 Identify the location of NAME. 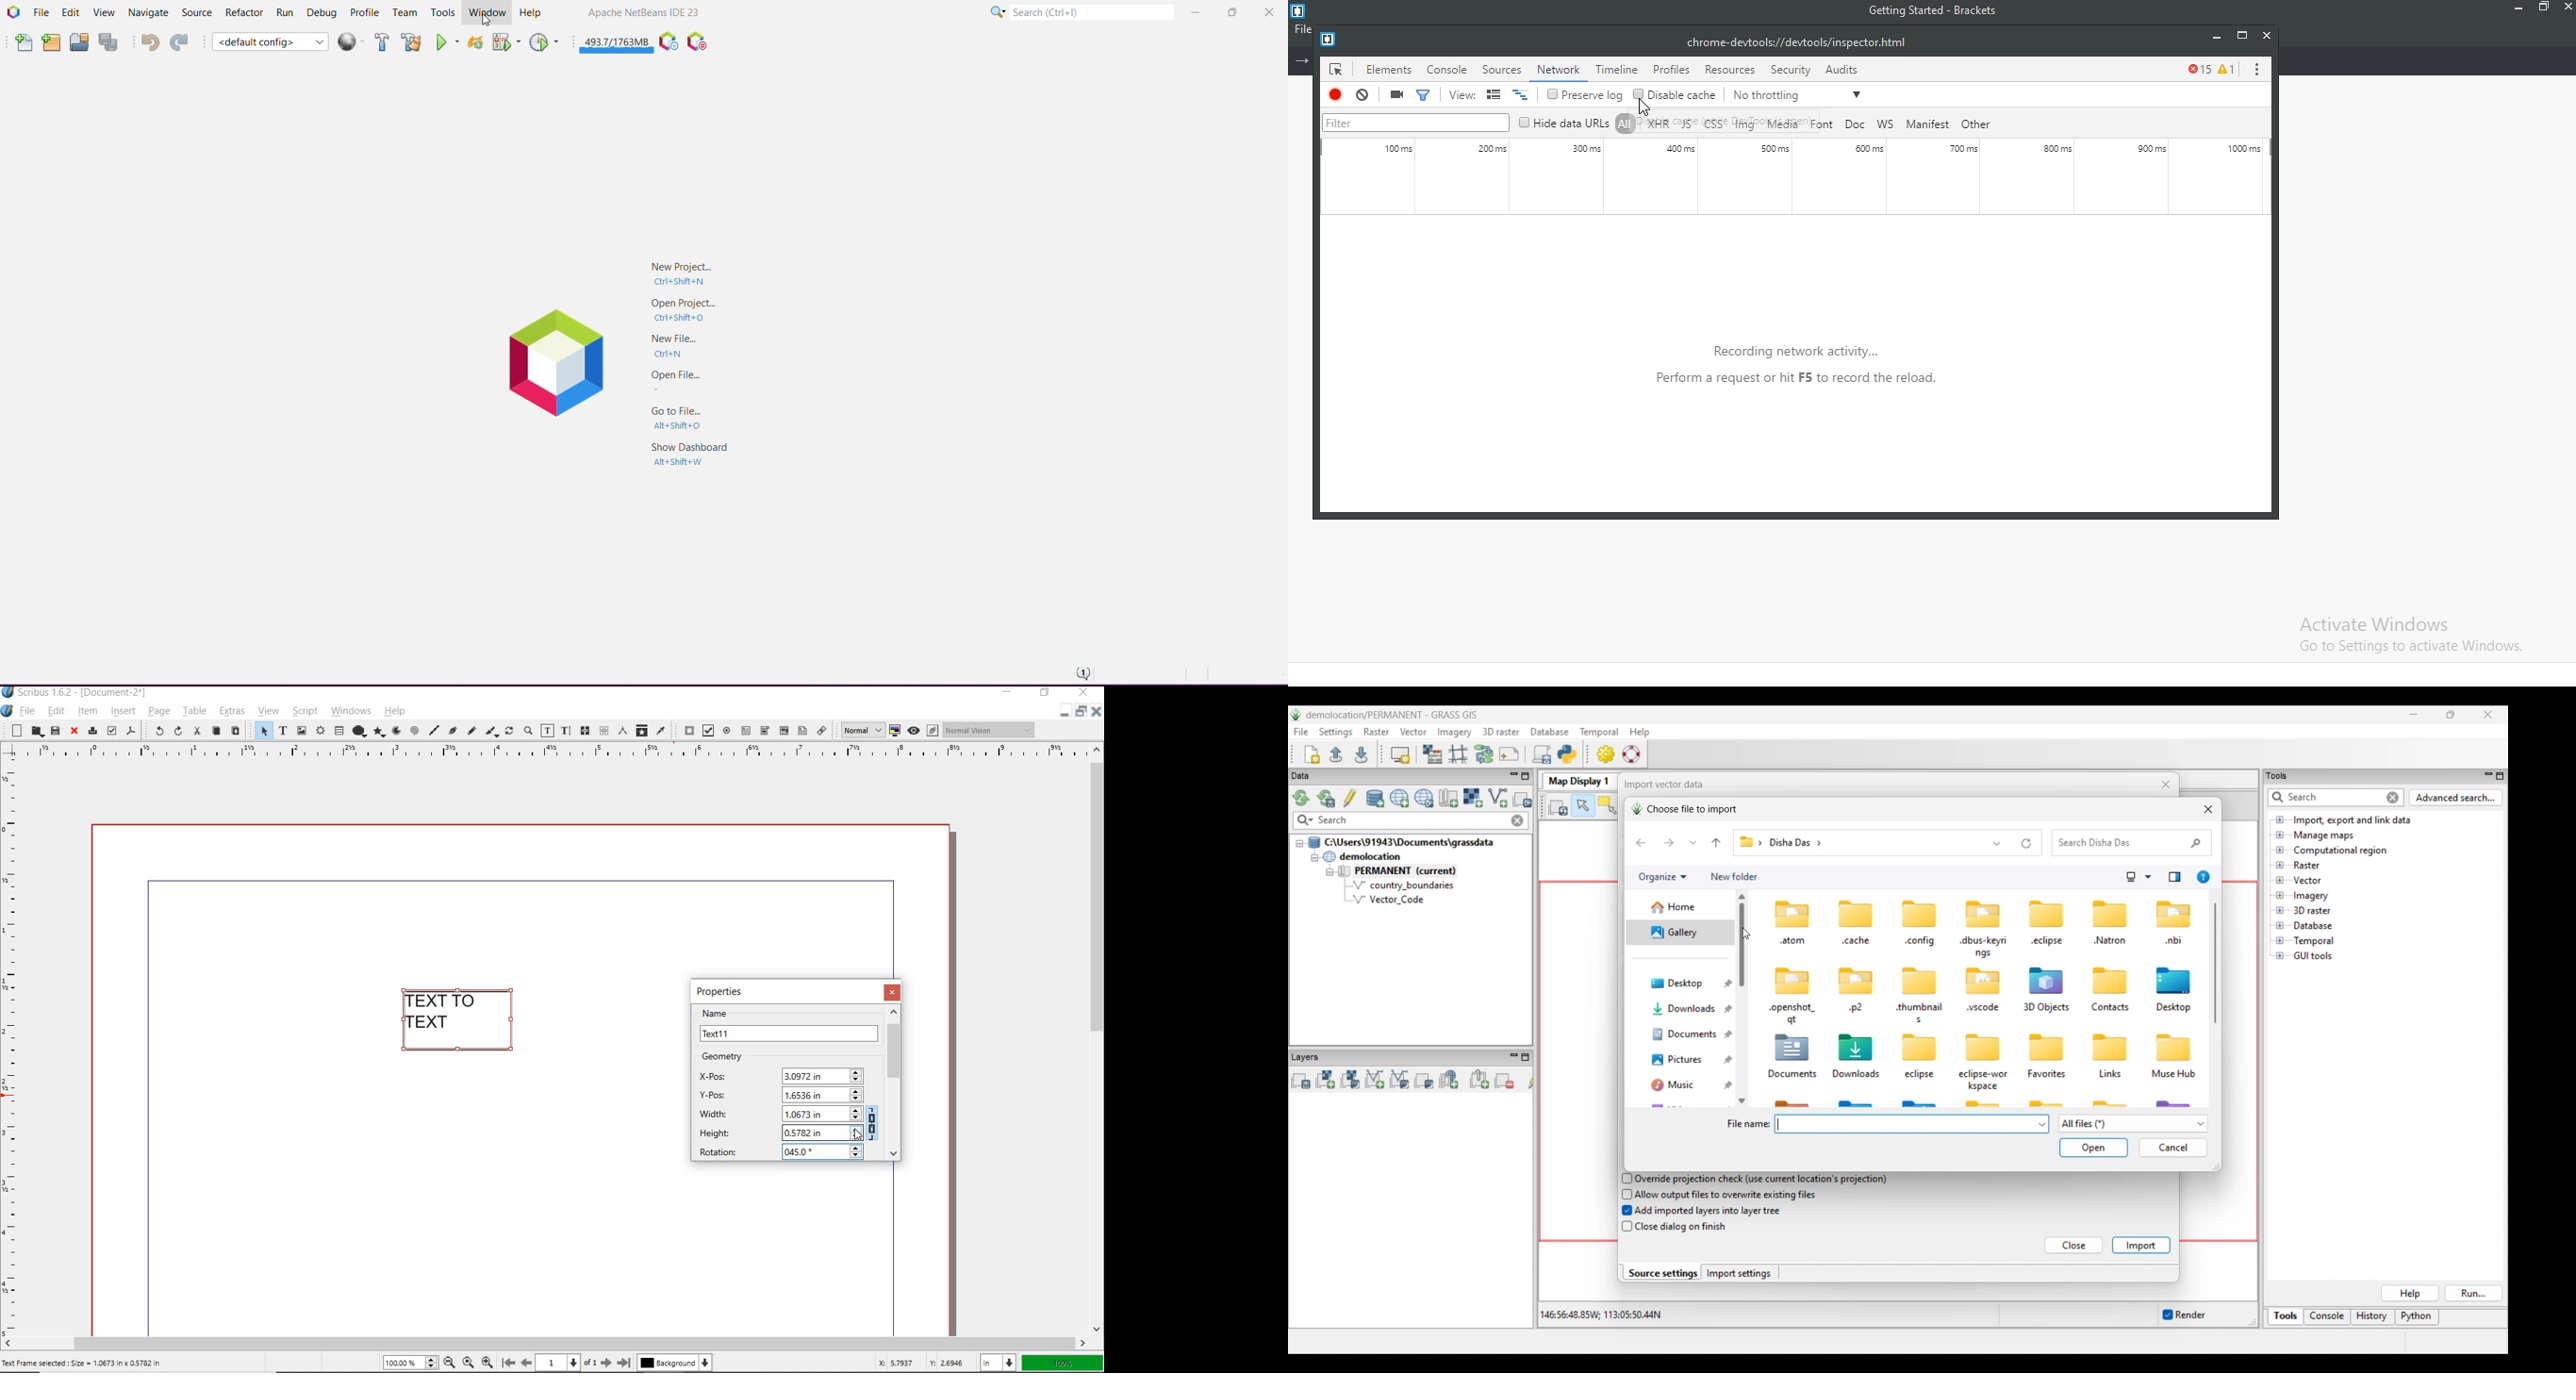
(790, 1025).